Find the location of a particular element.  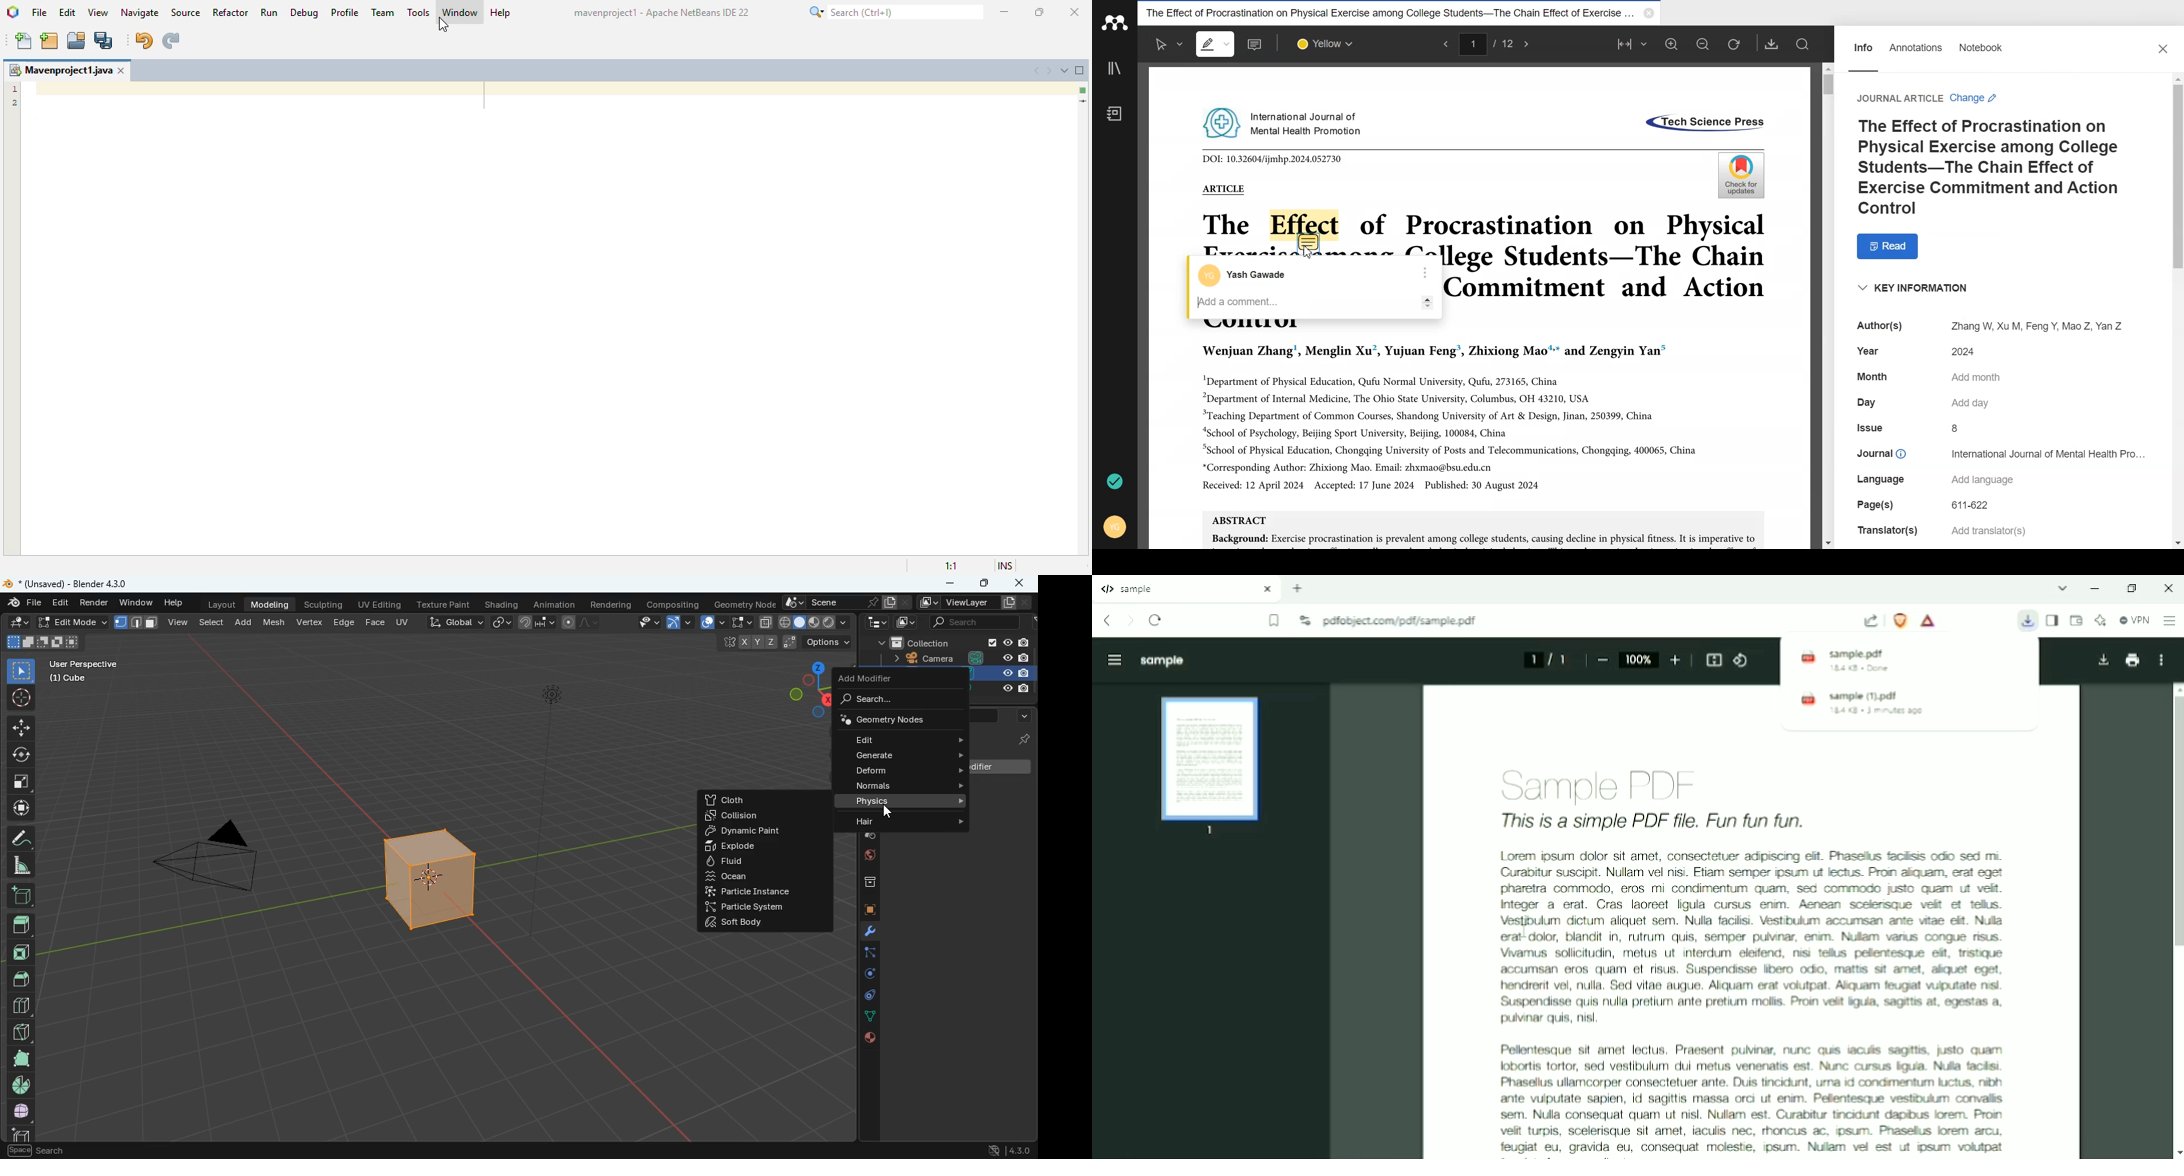

Sample.pdf downloaded is located at coordinates (1911, 660).